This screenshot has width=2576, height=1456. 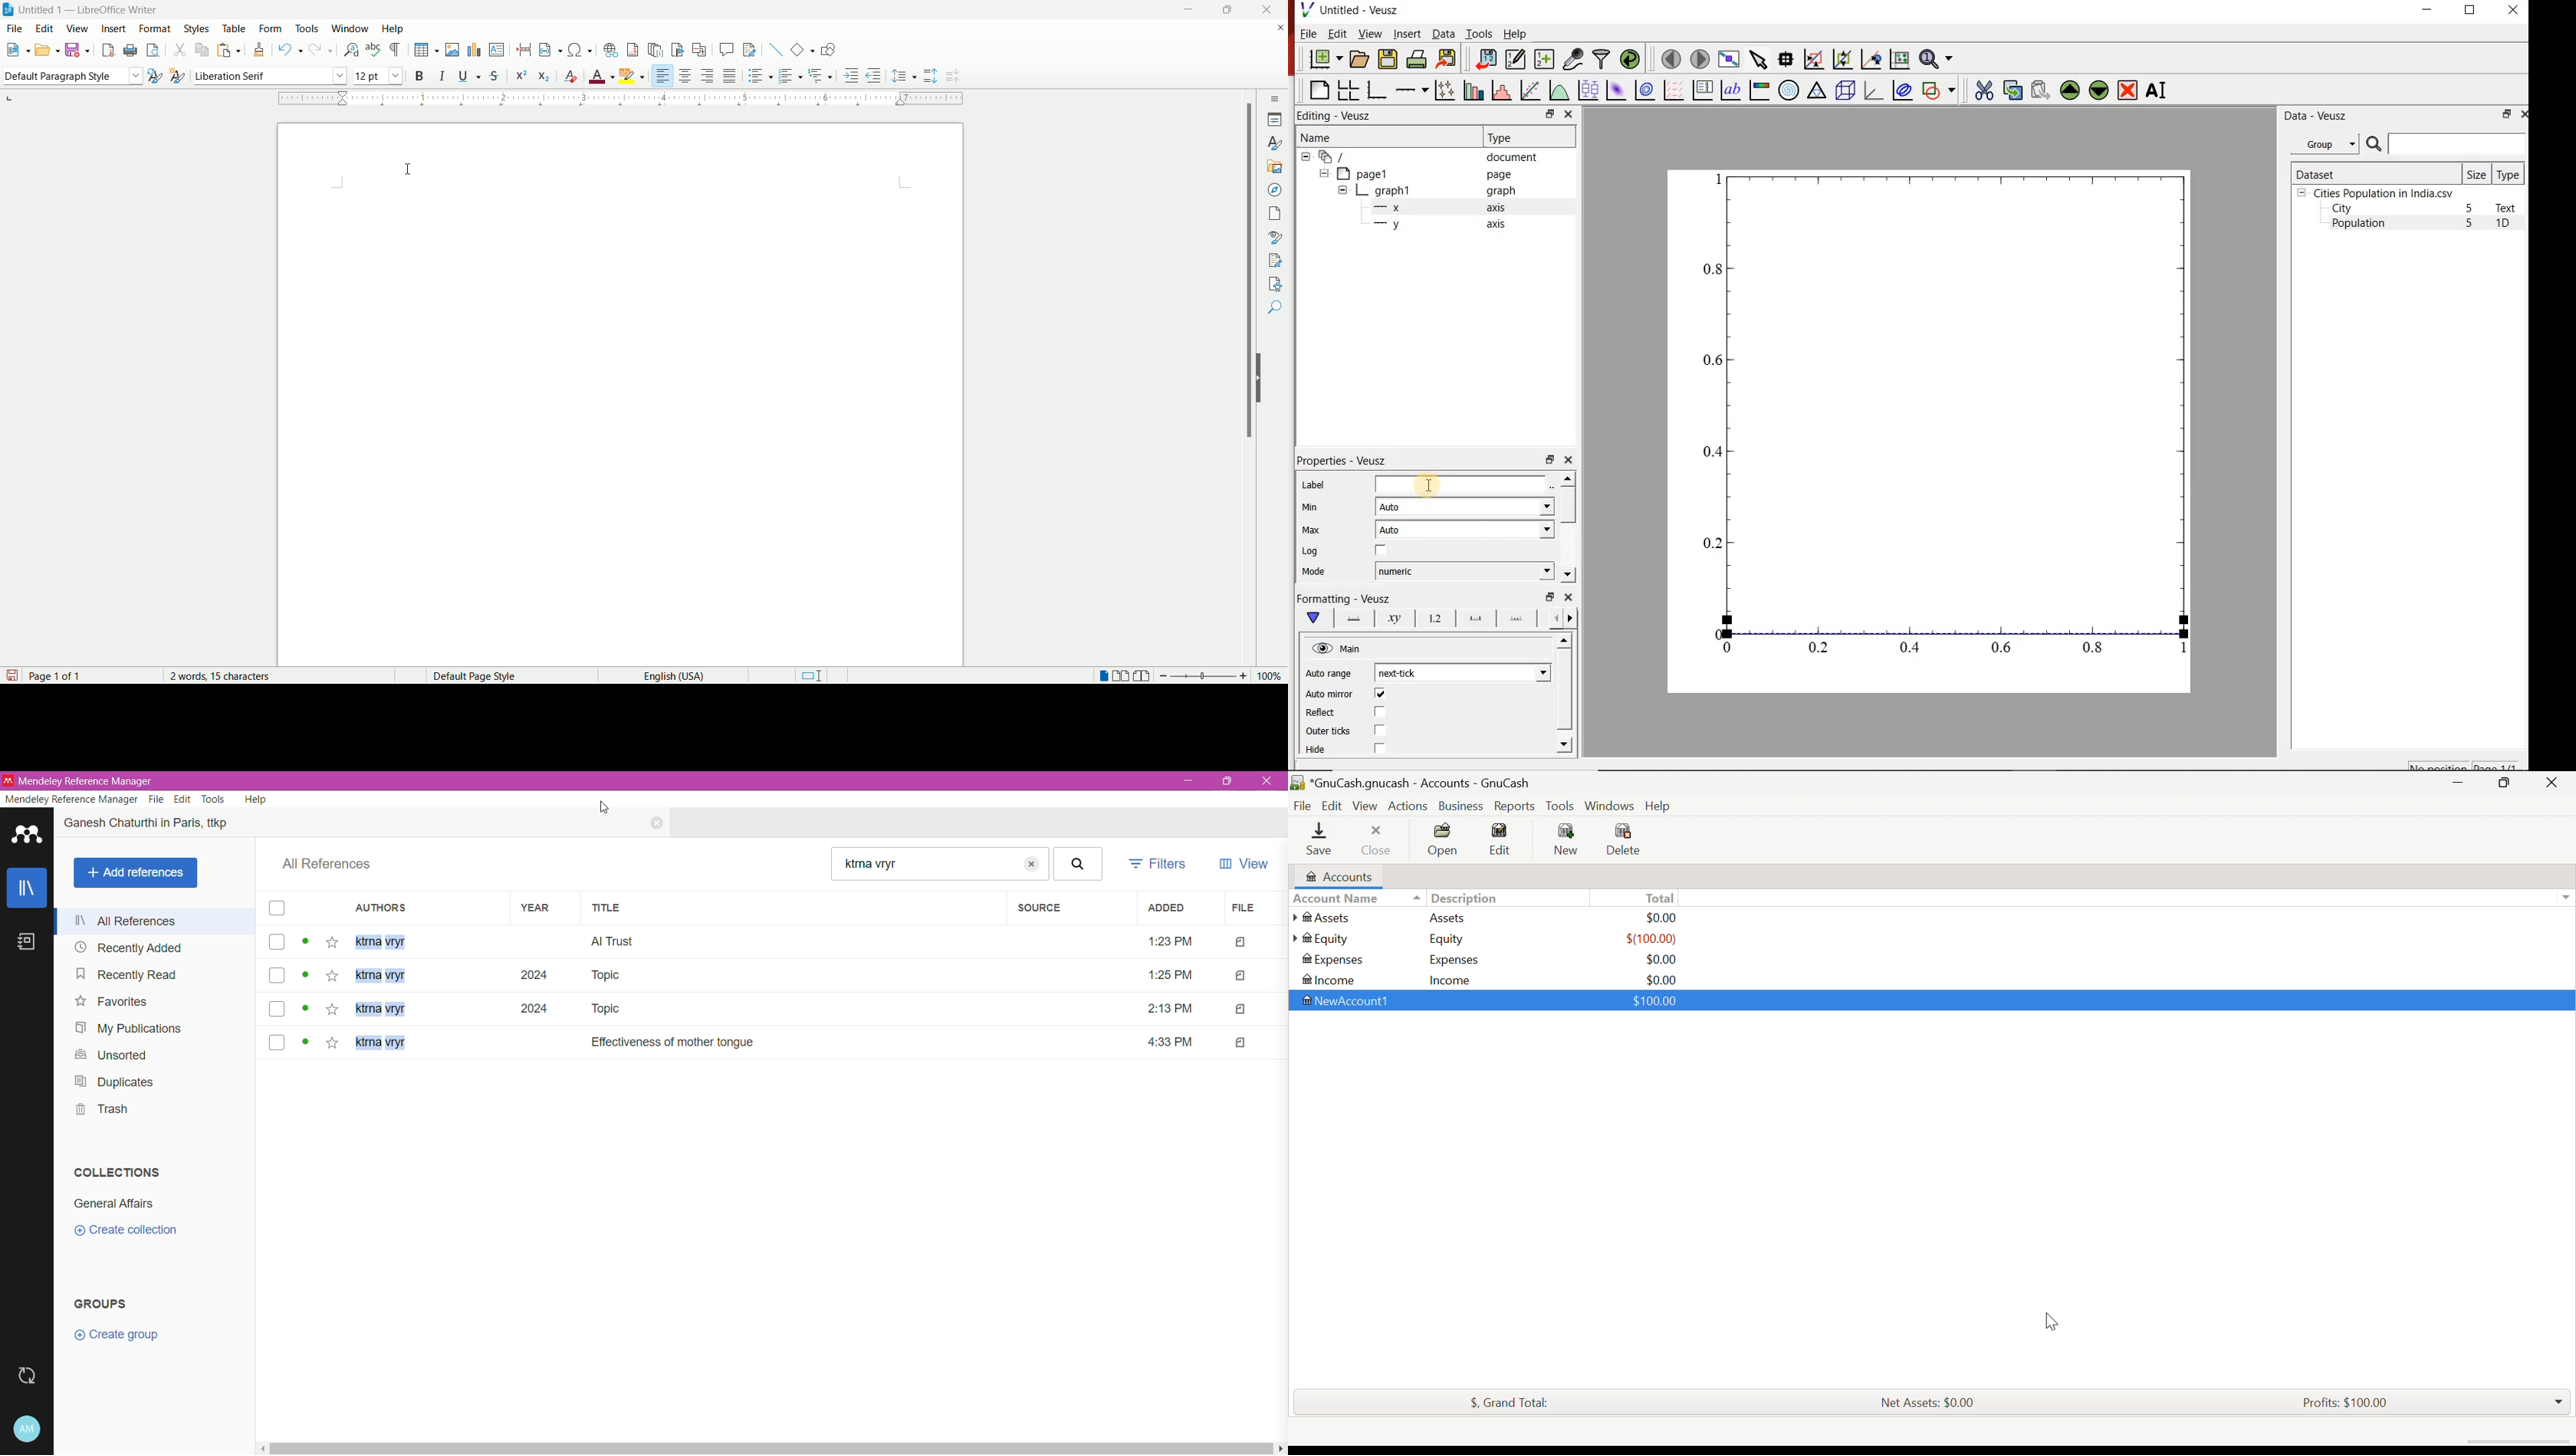 I want to click on export as pdf, so click(x=106, y=50).